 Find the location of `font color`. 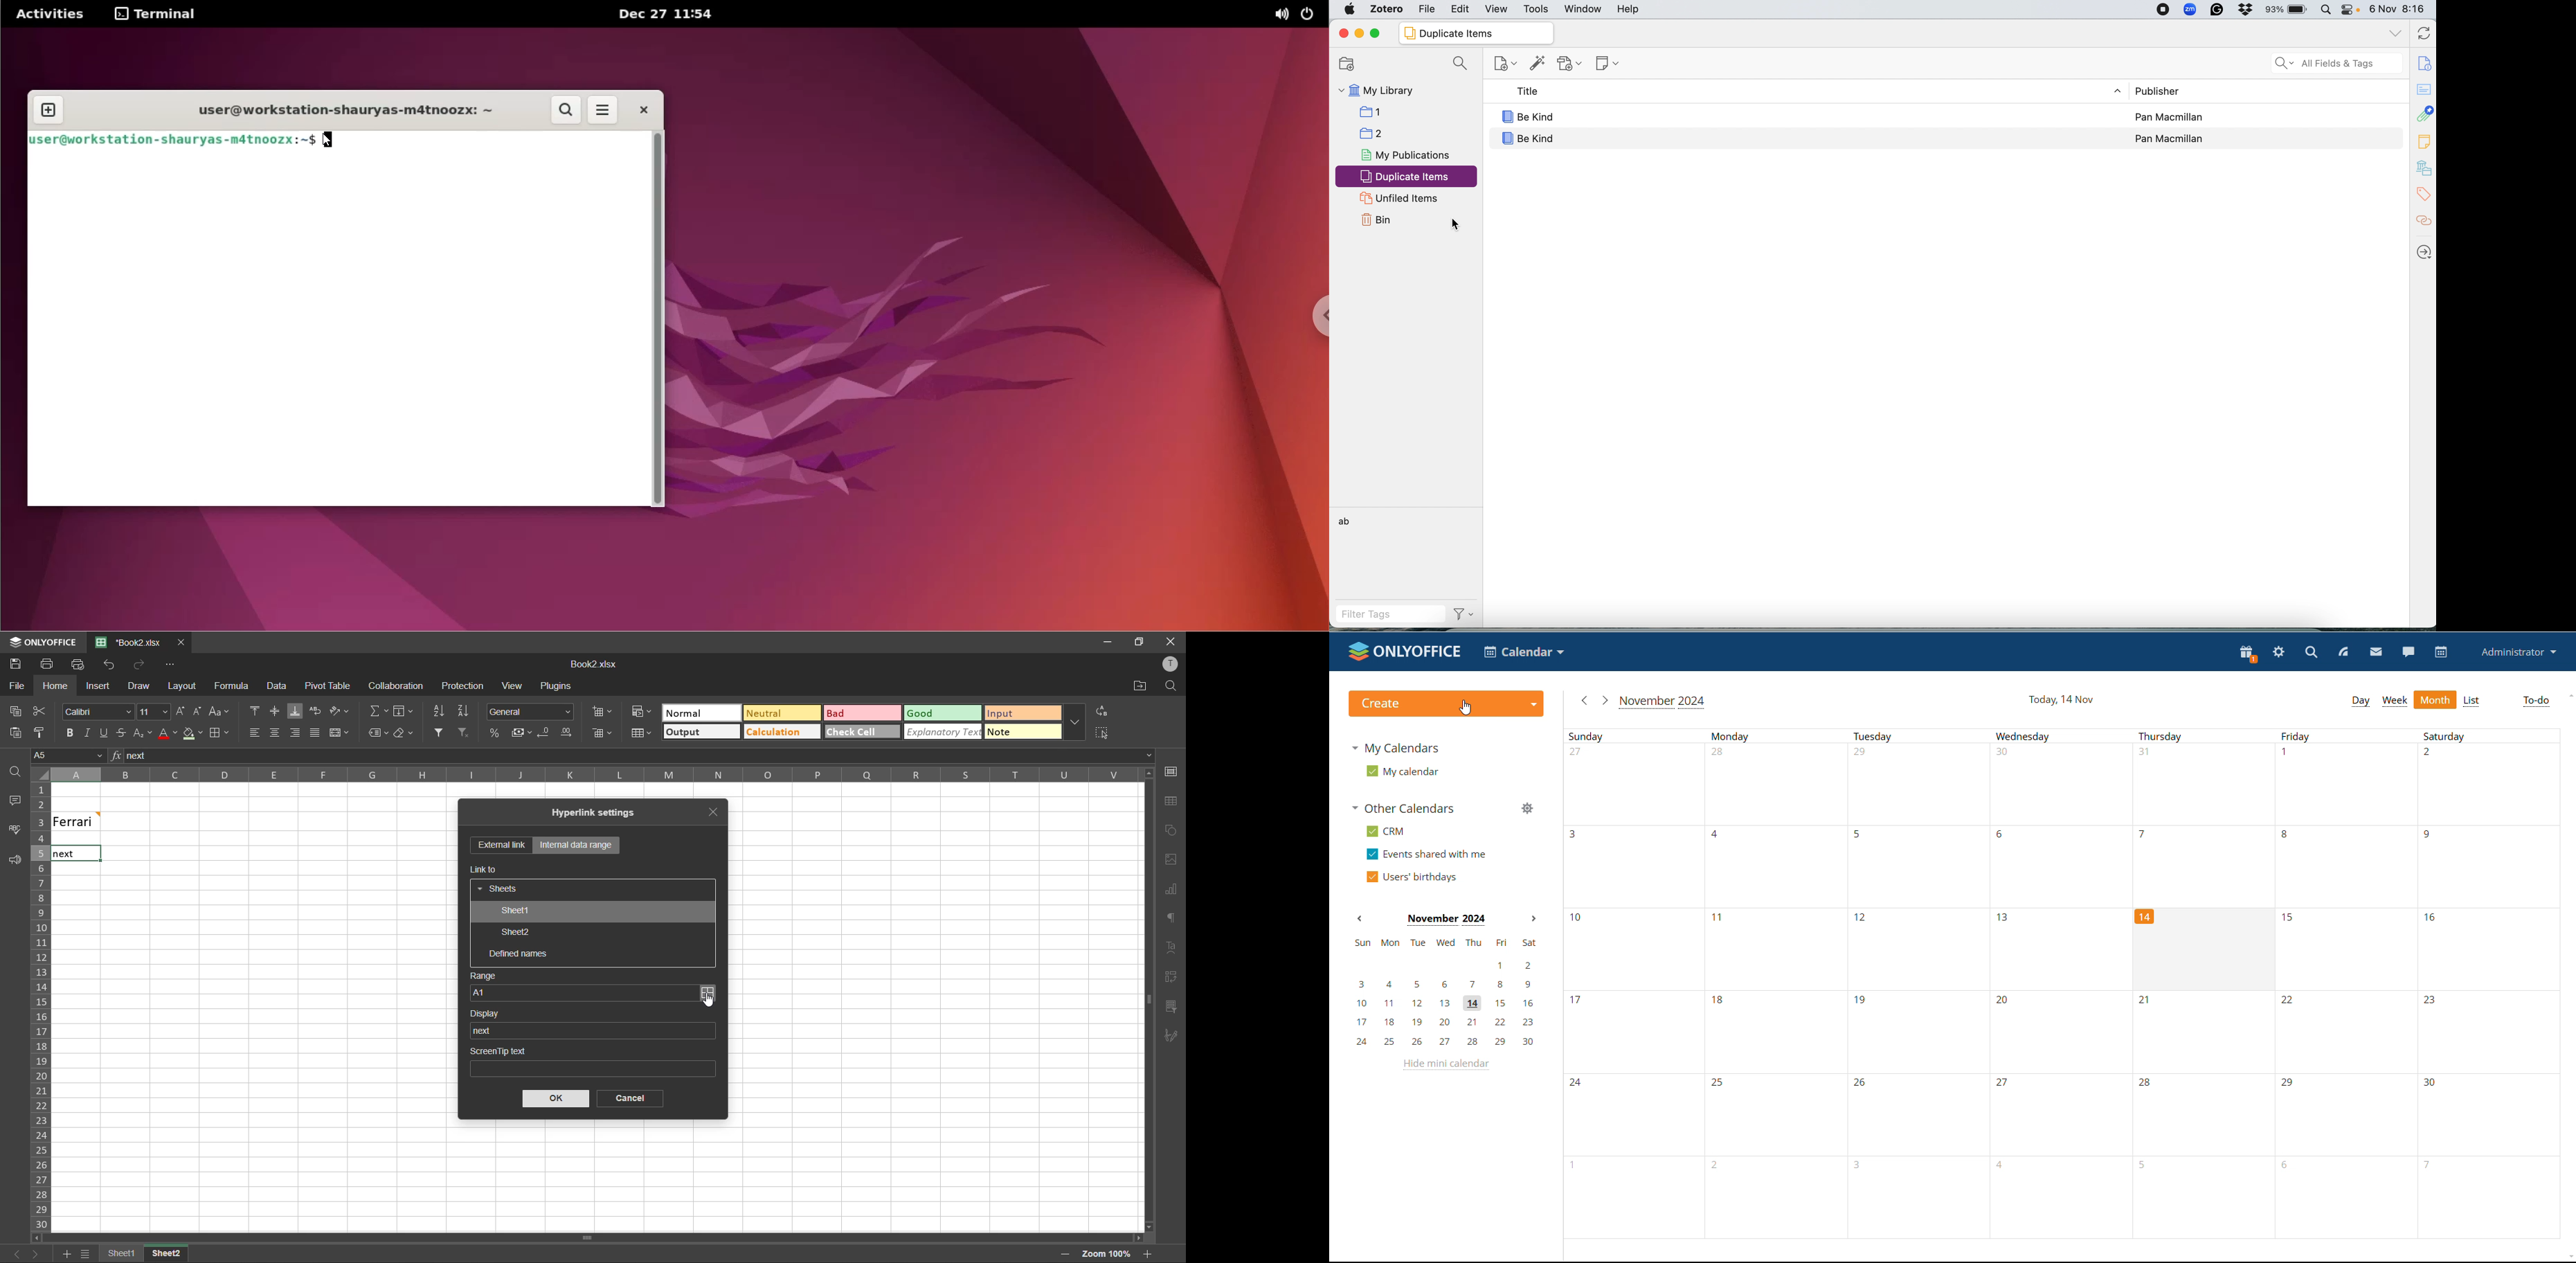

font color is located at coordinates (167, 733).